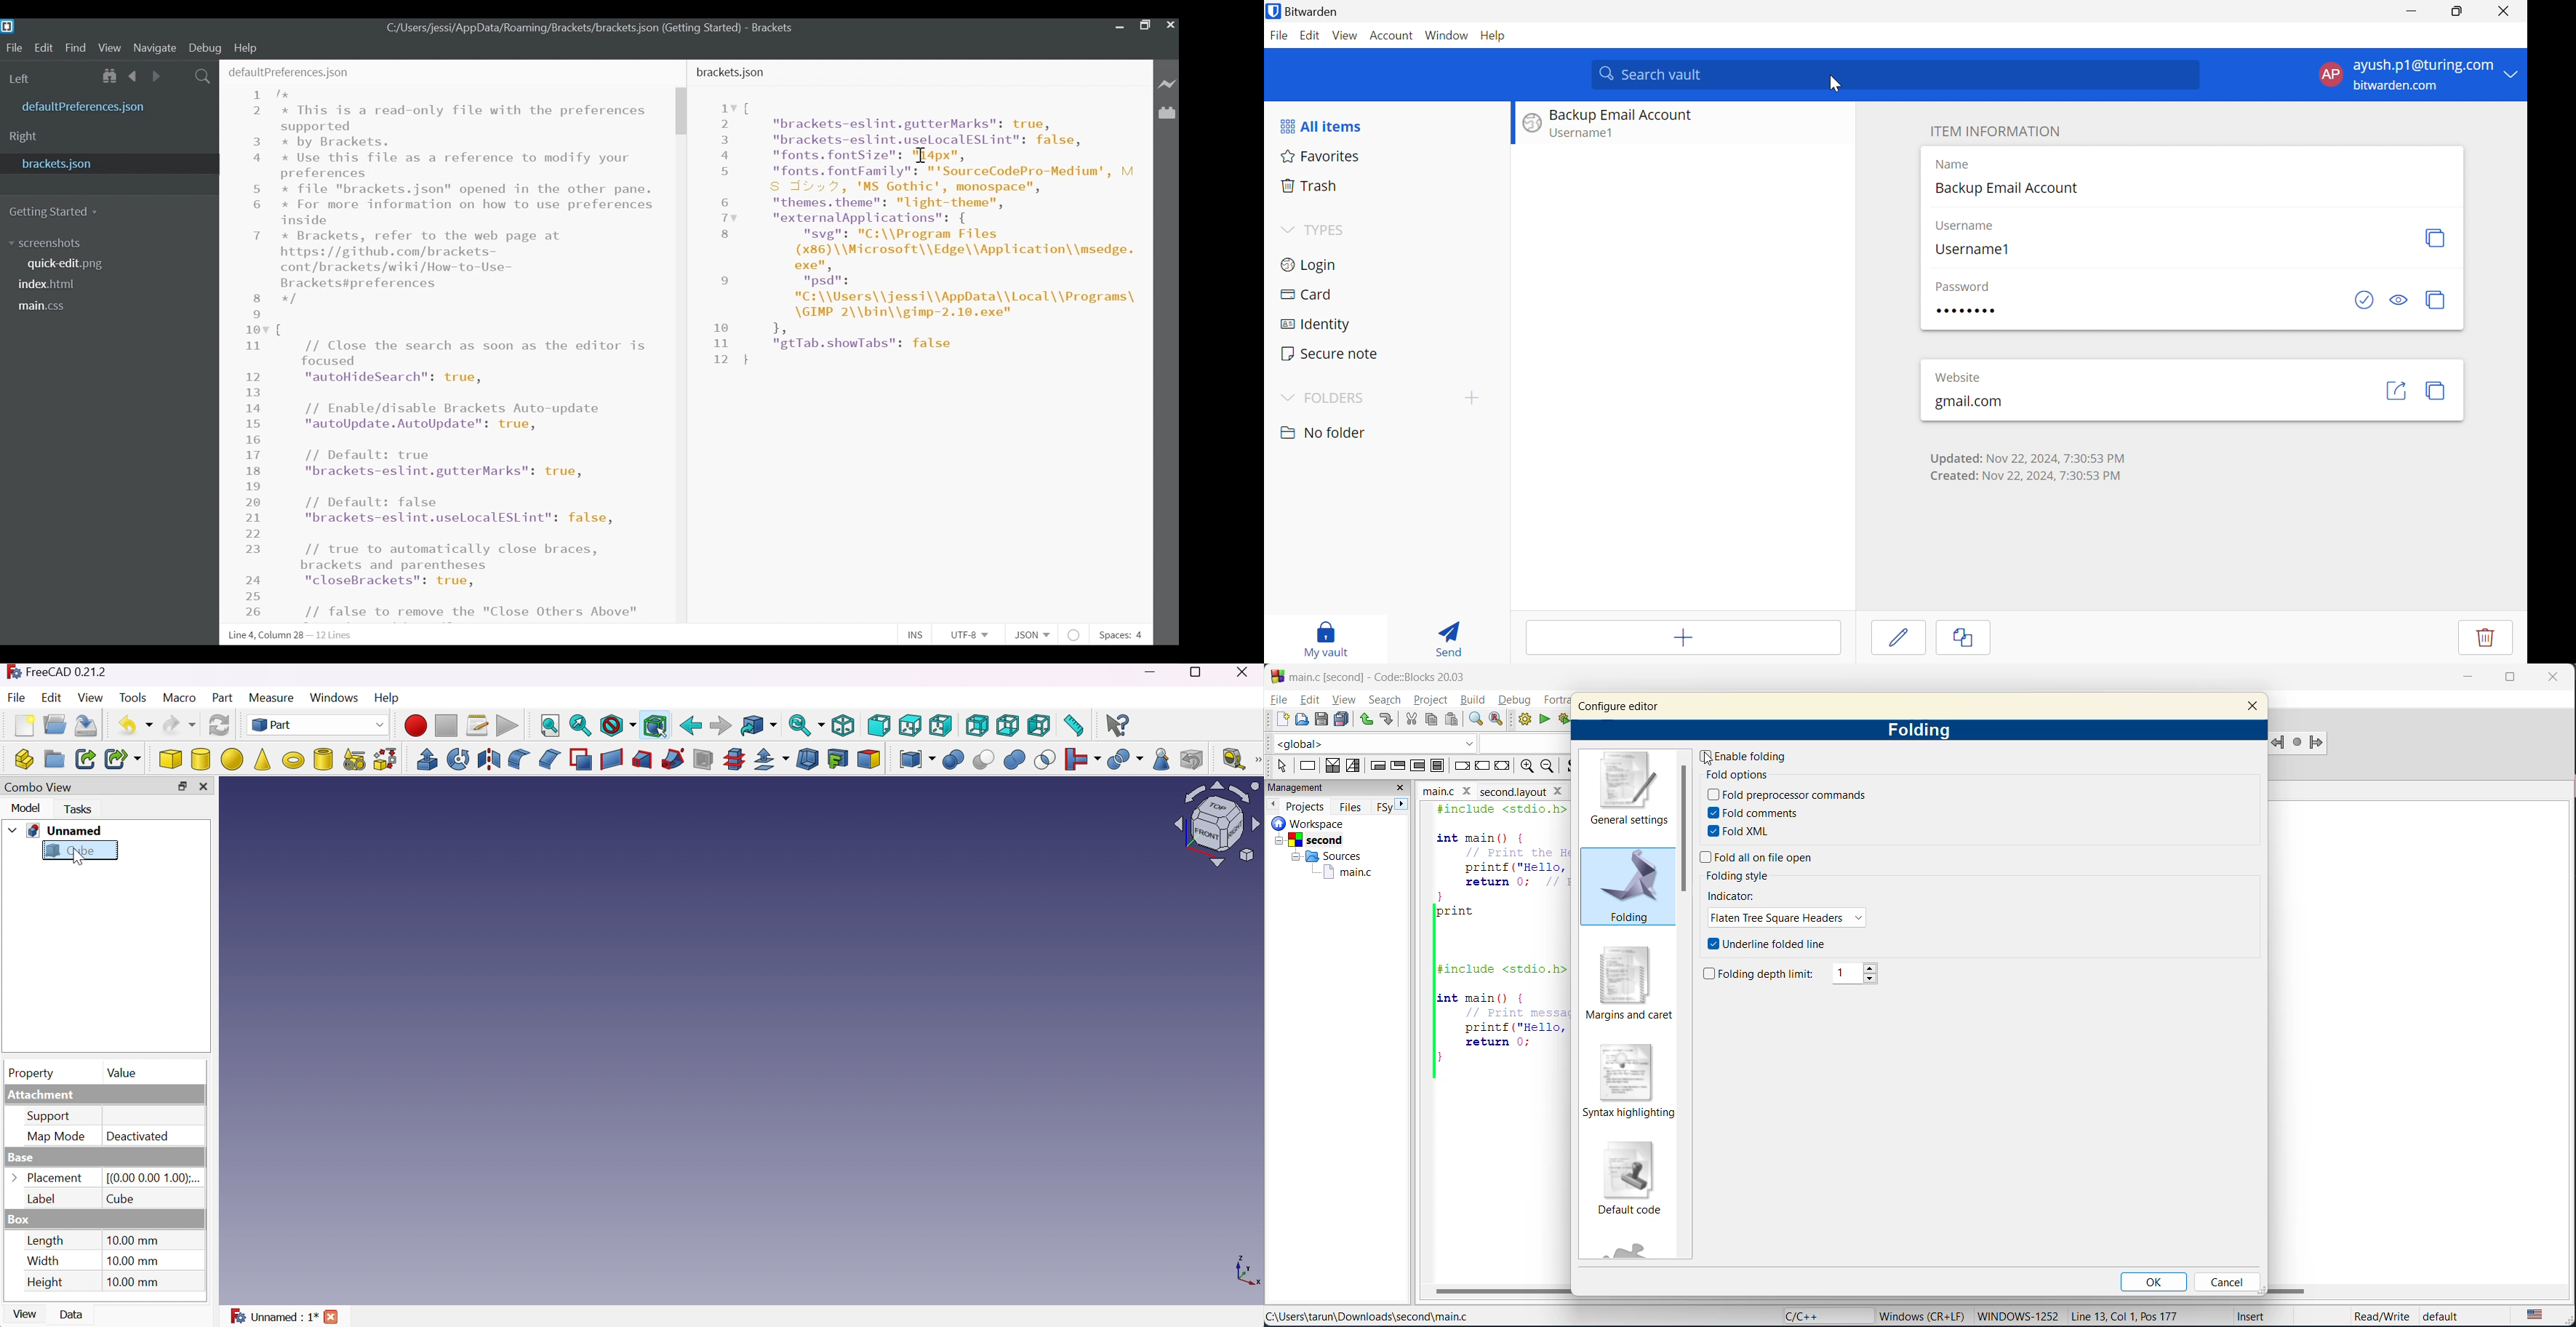 This screenshot has width=2576, height=1344. What do you see at coordinates (1551, 766) in the screenshot?
I see `zoom out` at bounding box center [1551, 766].